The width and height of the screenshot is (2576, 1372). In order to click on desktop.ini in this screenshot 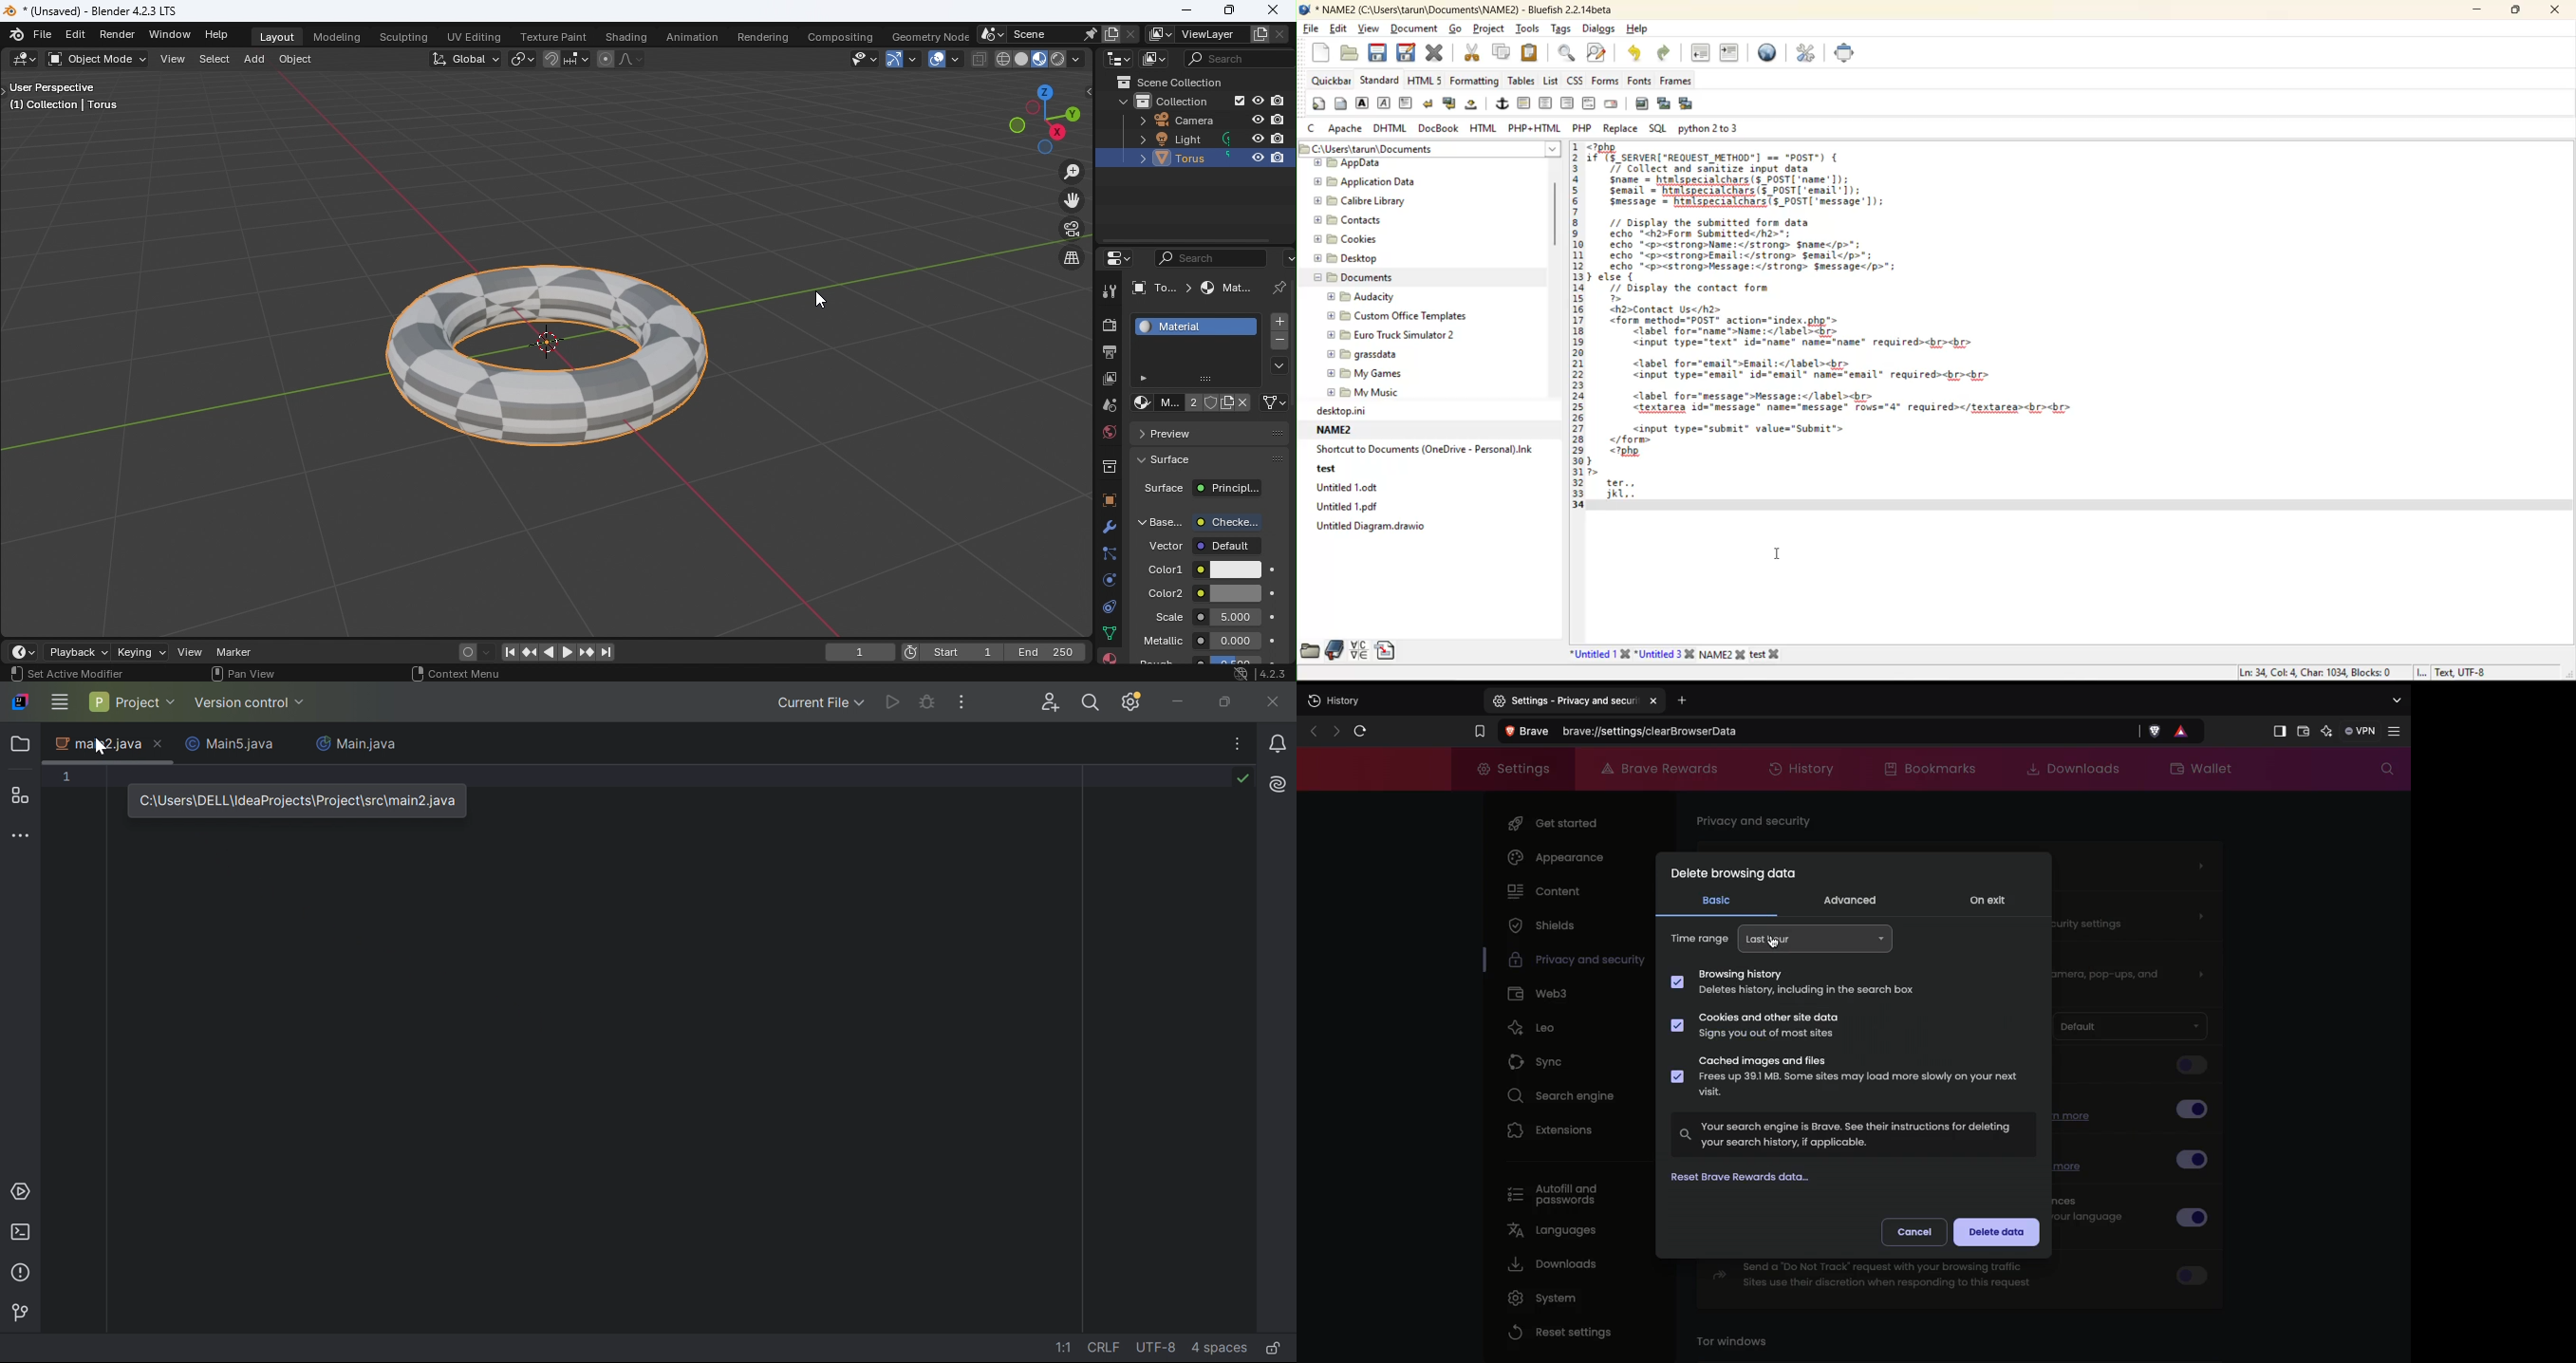, I will do `click(1339, 411)`.